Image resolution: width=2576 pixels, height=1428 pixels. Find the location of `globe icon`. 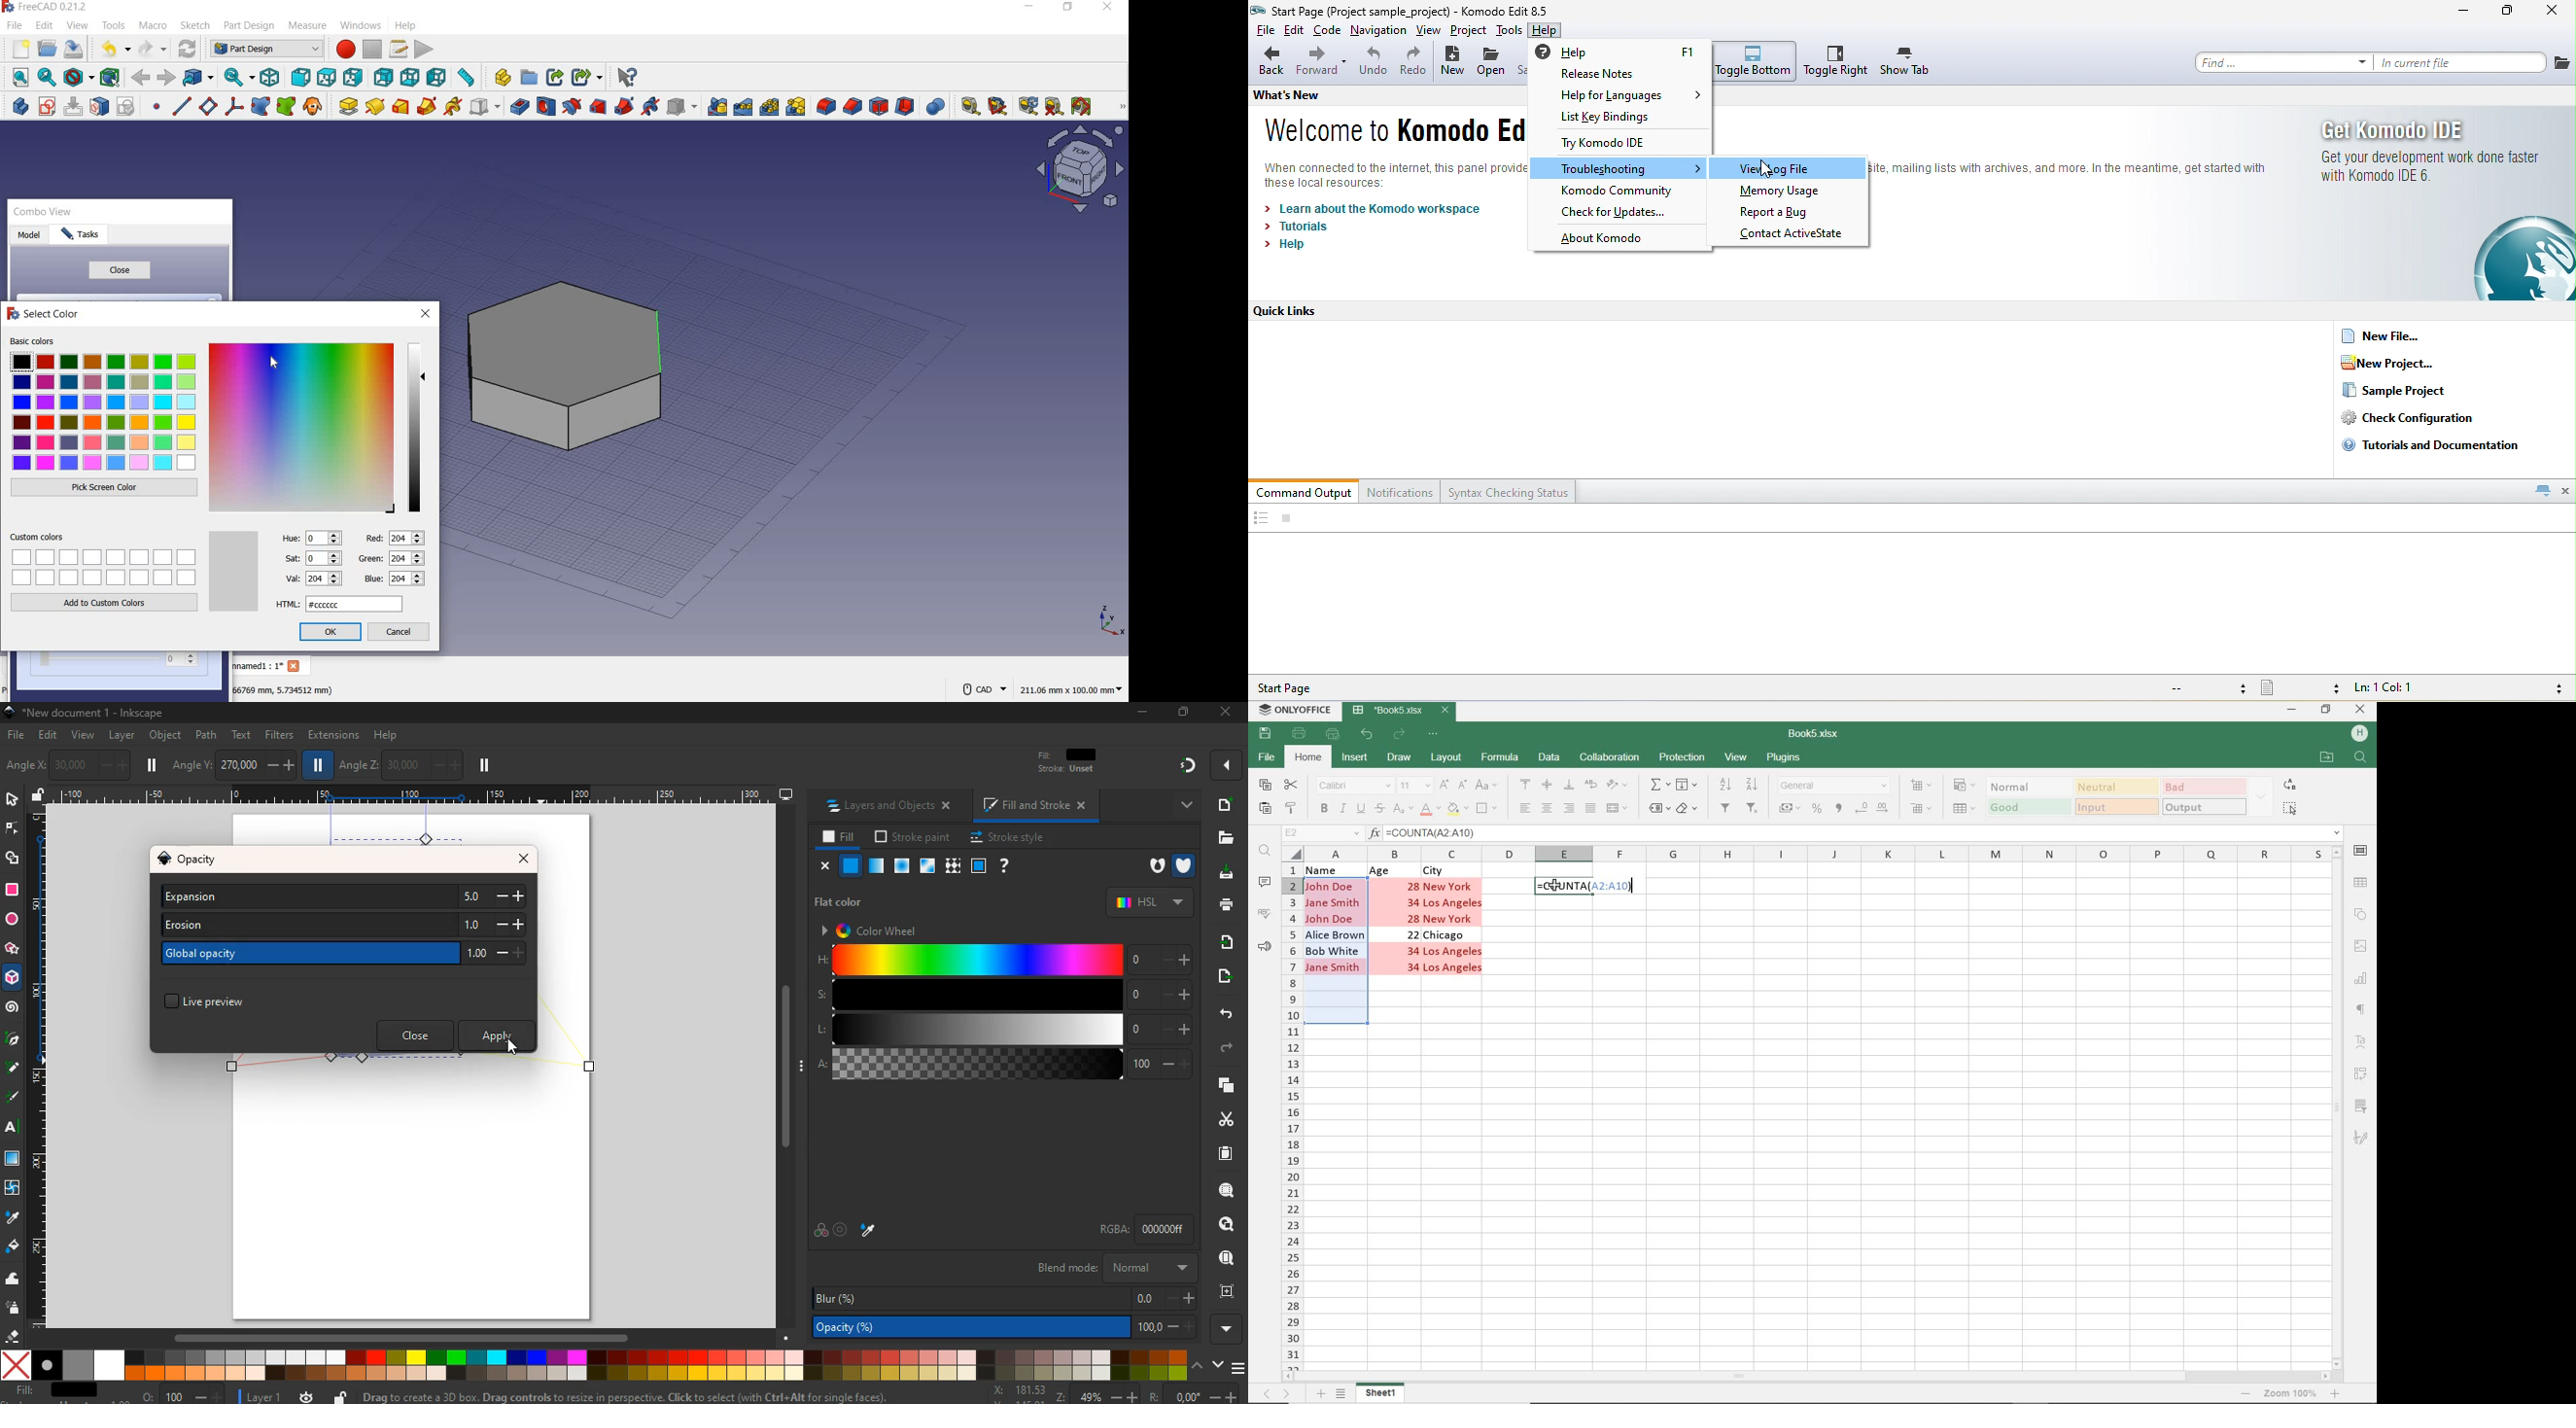

globe icon is located at coordinates (2510, 259).